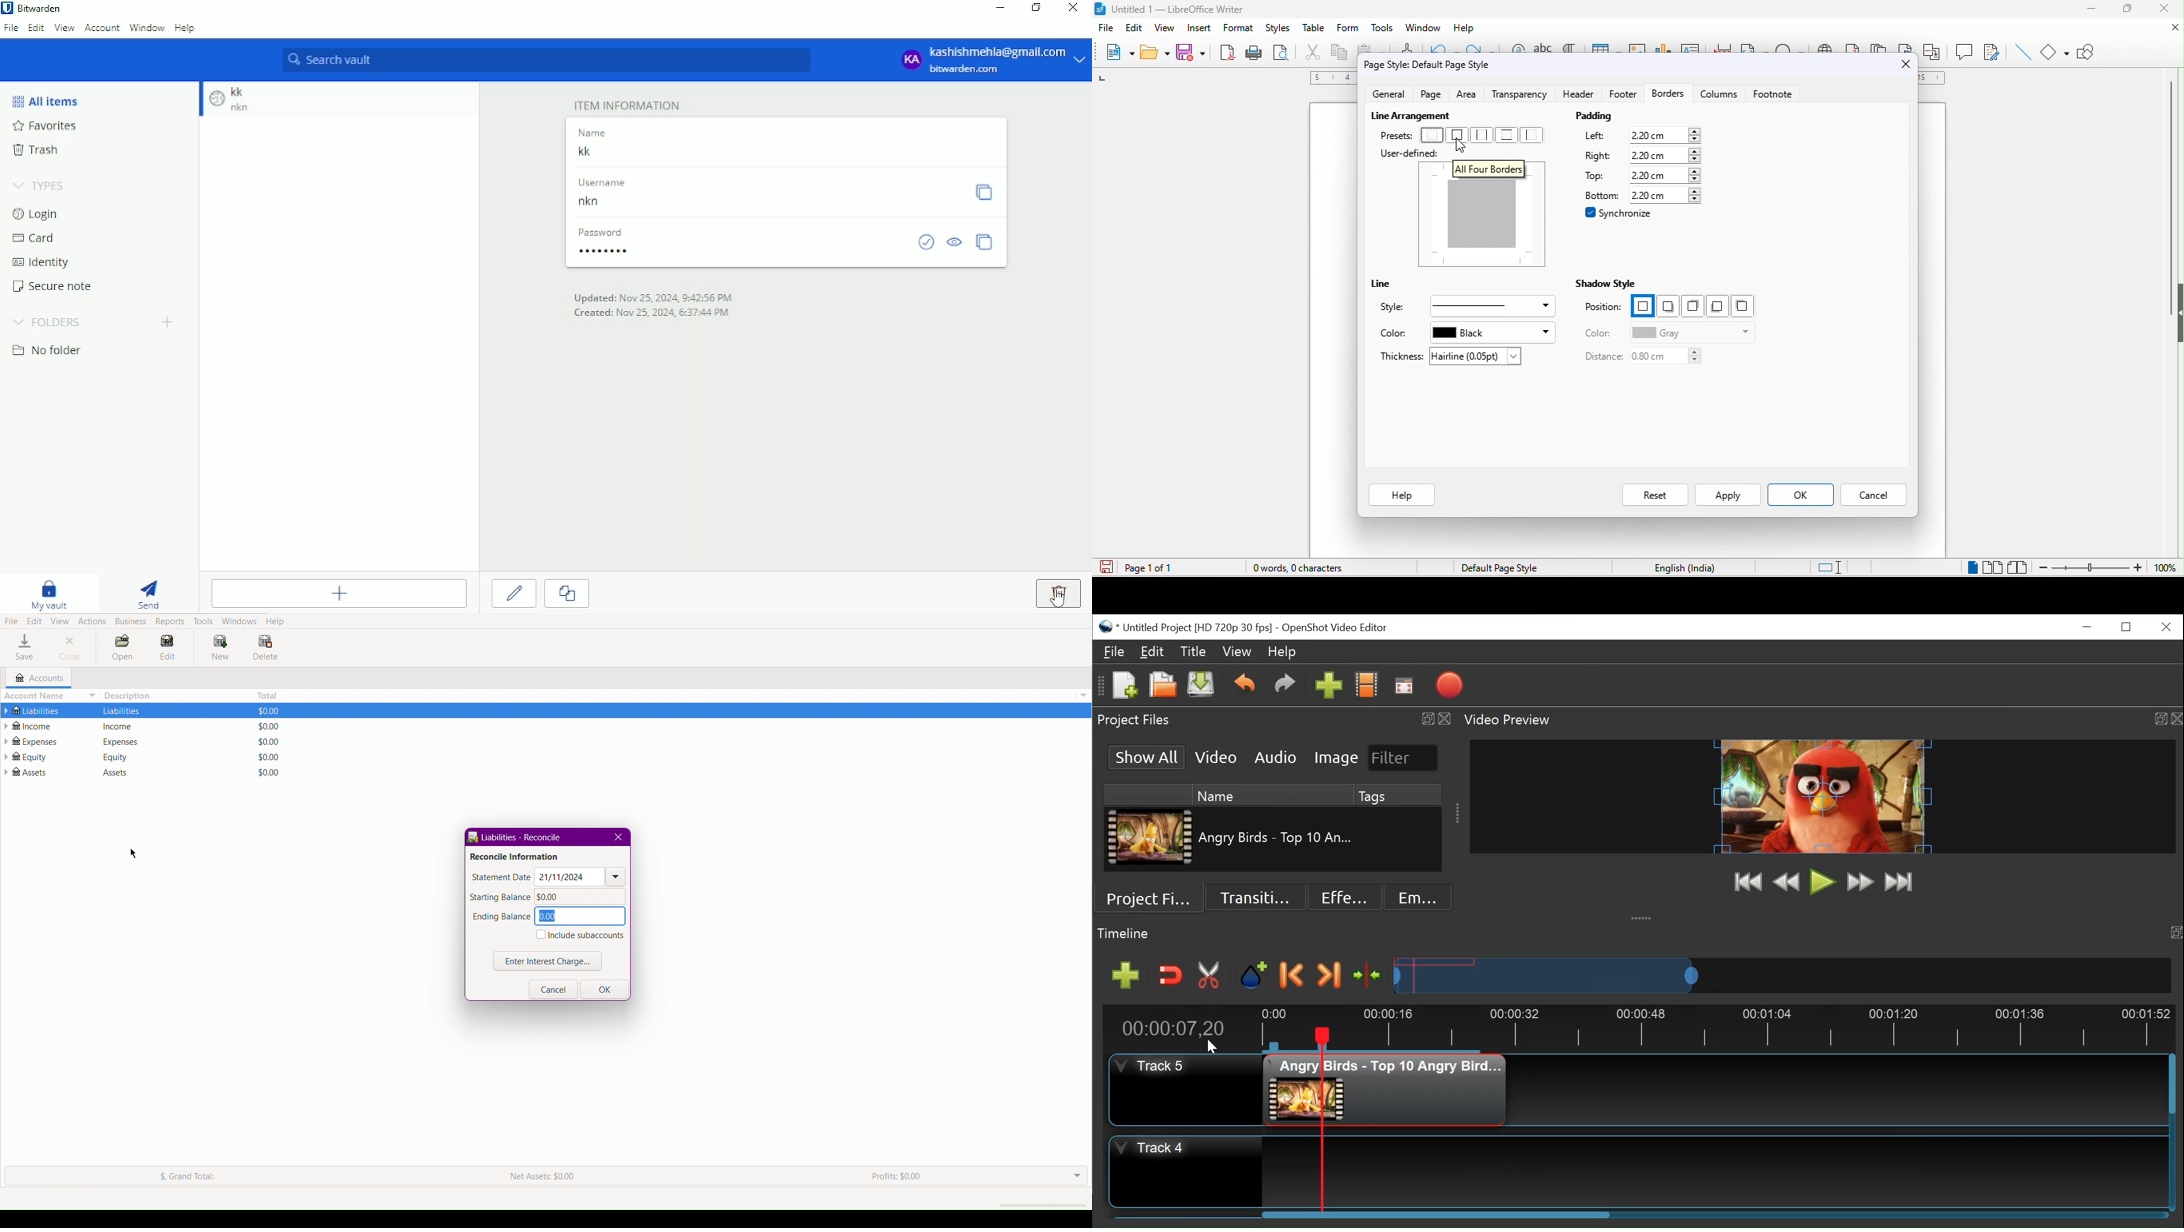  I want to click on footer, so click(1620, 98).